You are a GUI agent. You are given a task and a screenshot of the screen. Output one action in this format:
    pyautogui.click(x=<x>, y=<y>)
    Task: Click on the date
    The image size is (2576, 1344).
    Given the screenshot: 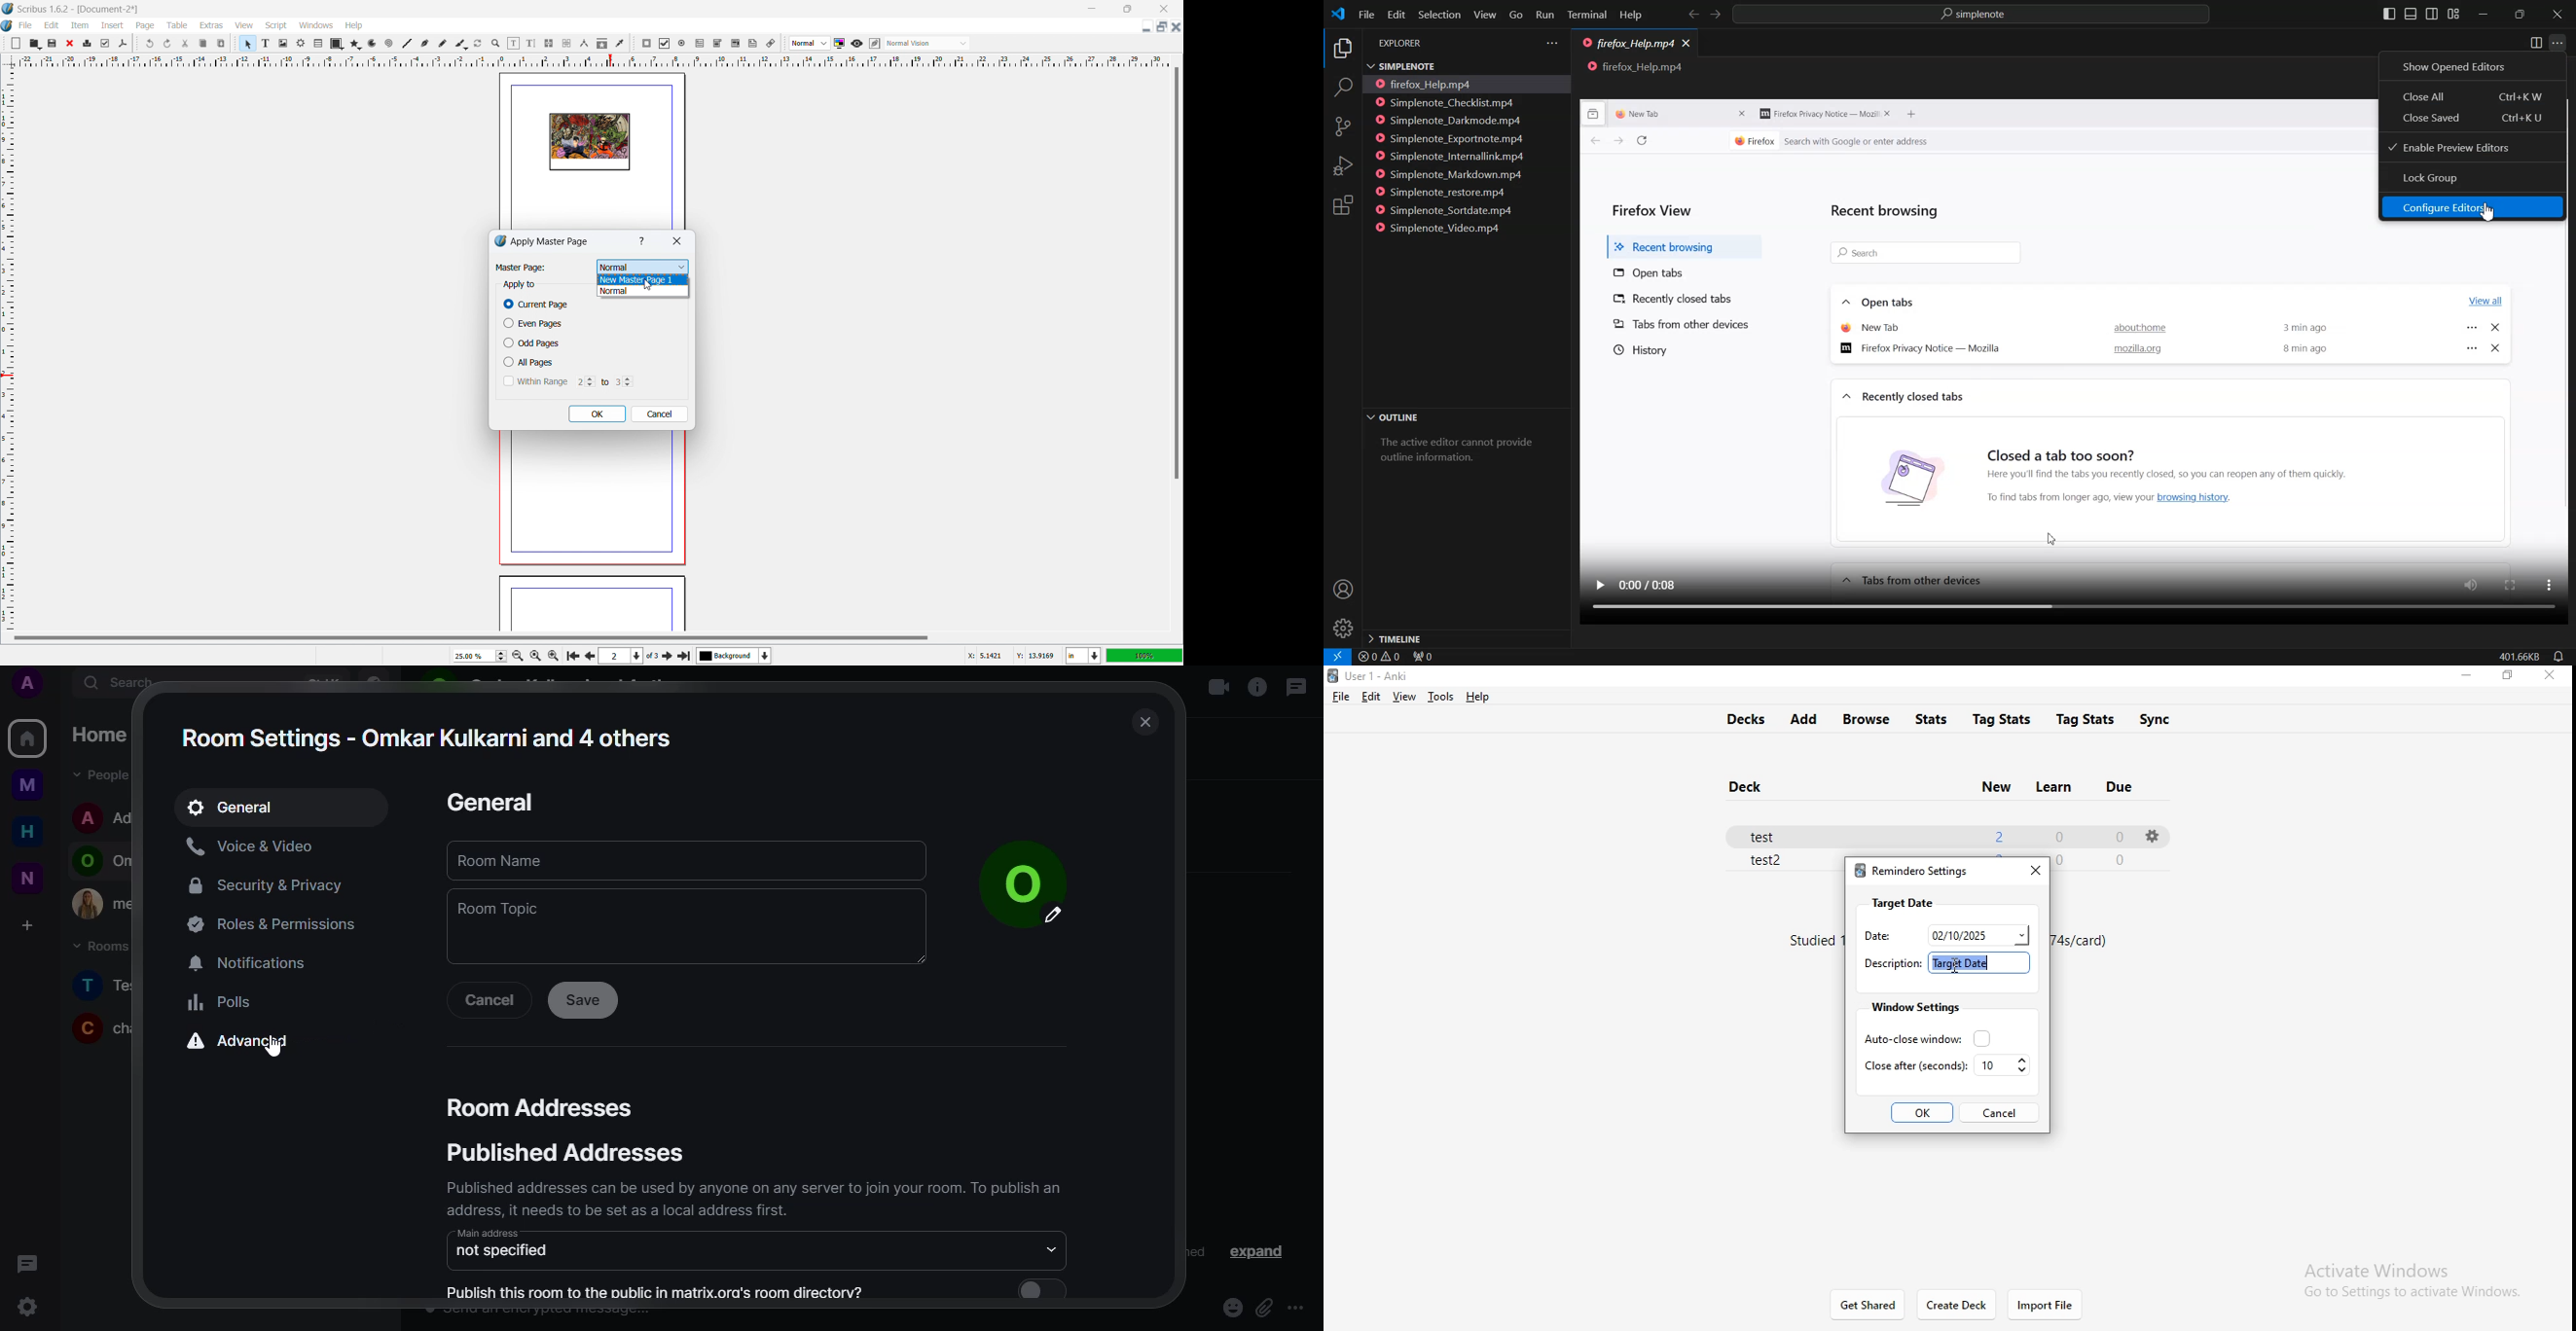 What is the action you would take?
    pyautogui.click(x=1873, y=936)
    